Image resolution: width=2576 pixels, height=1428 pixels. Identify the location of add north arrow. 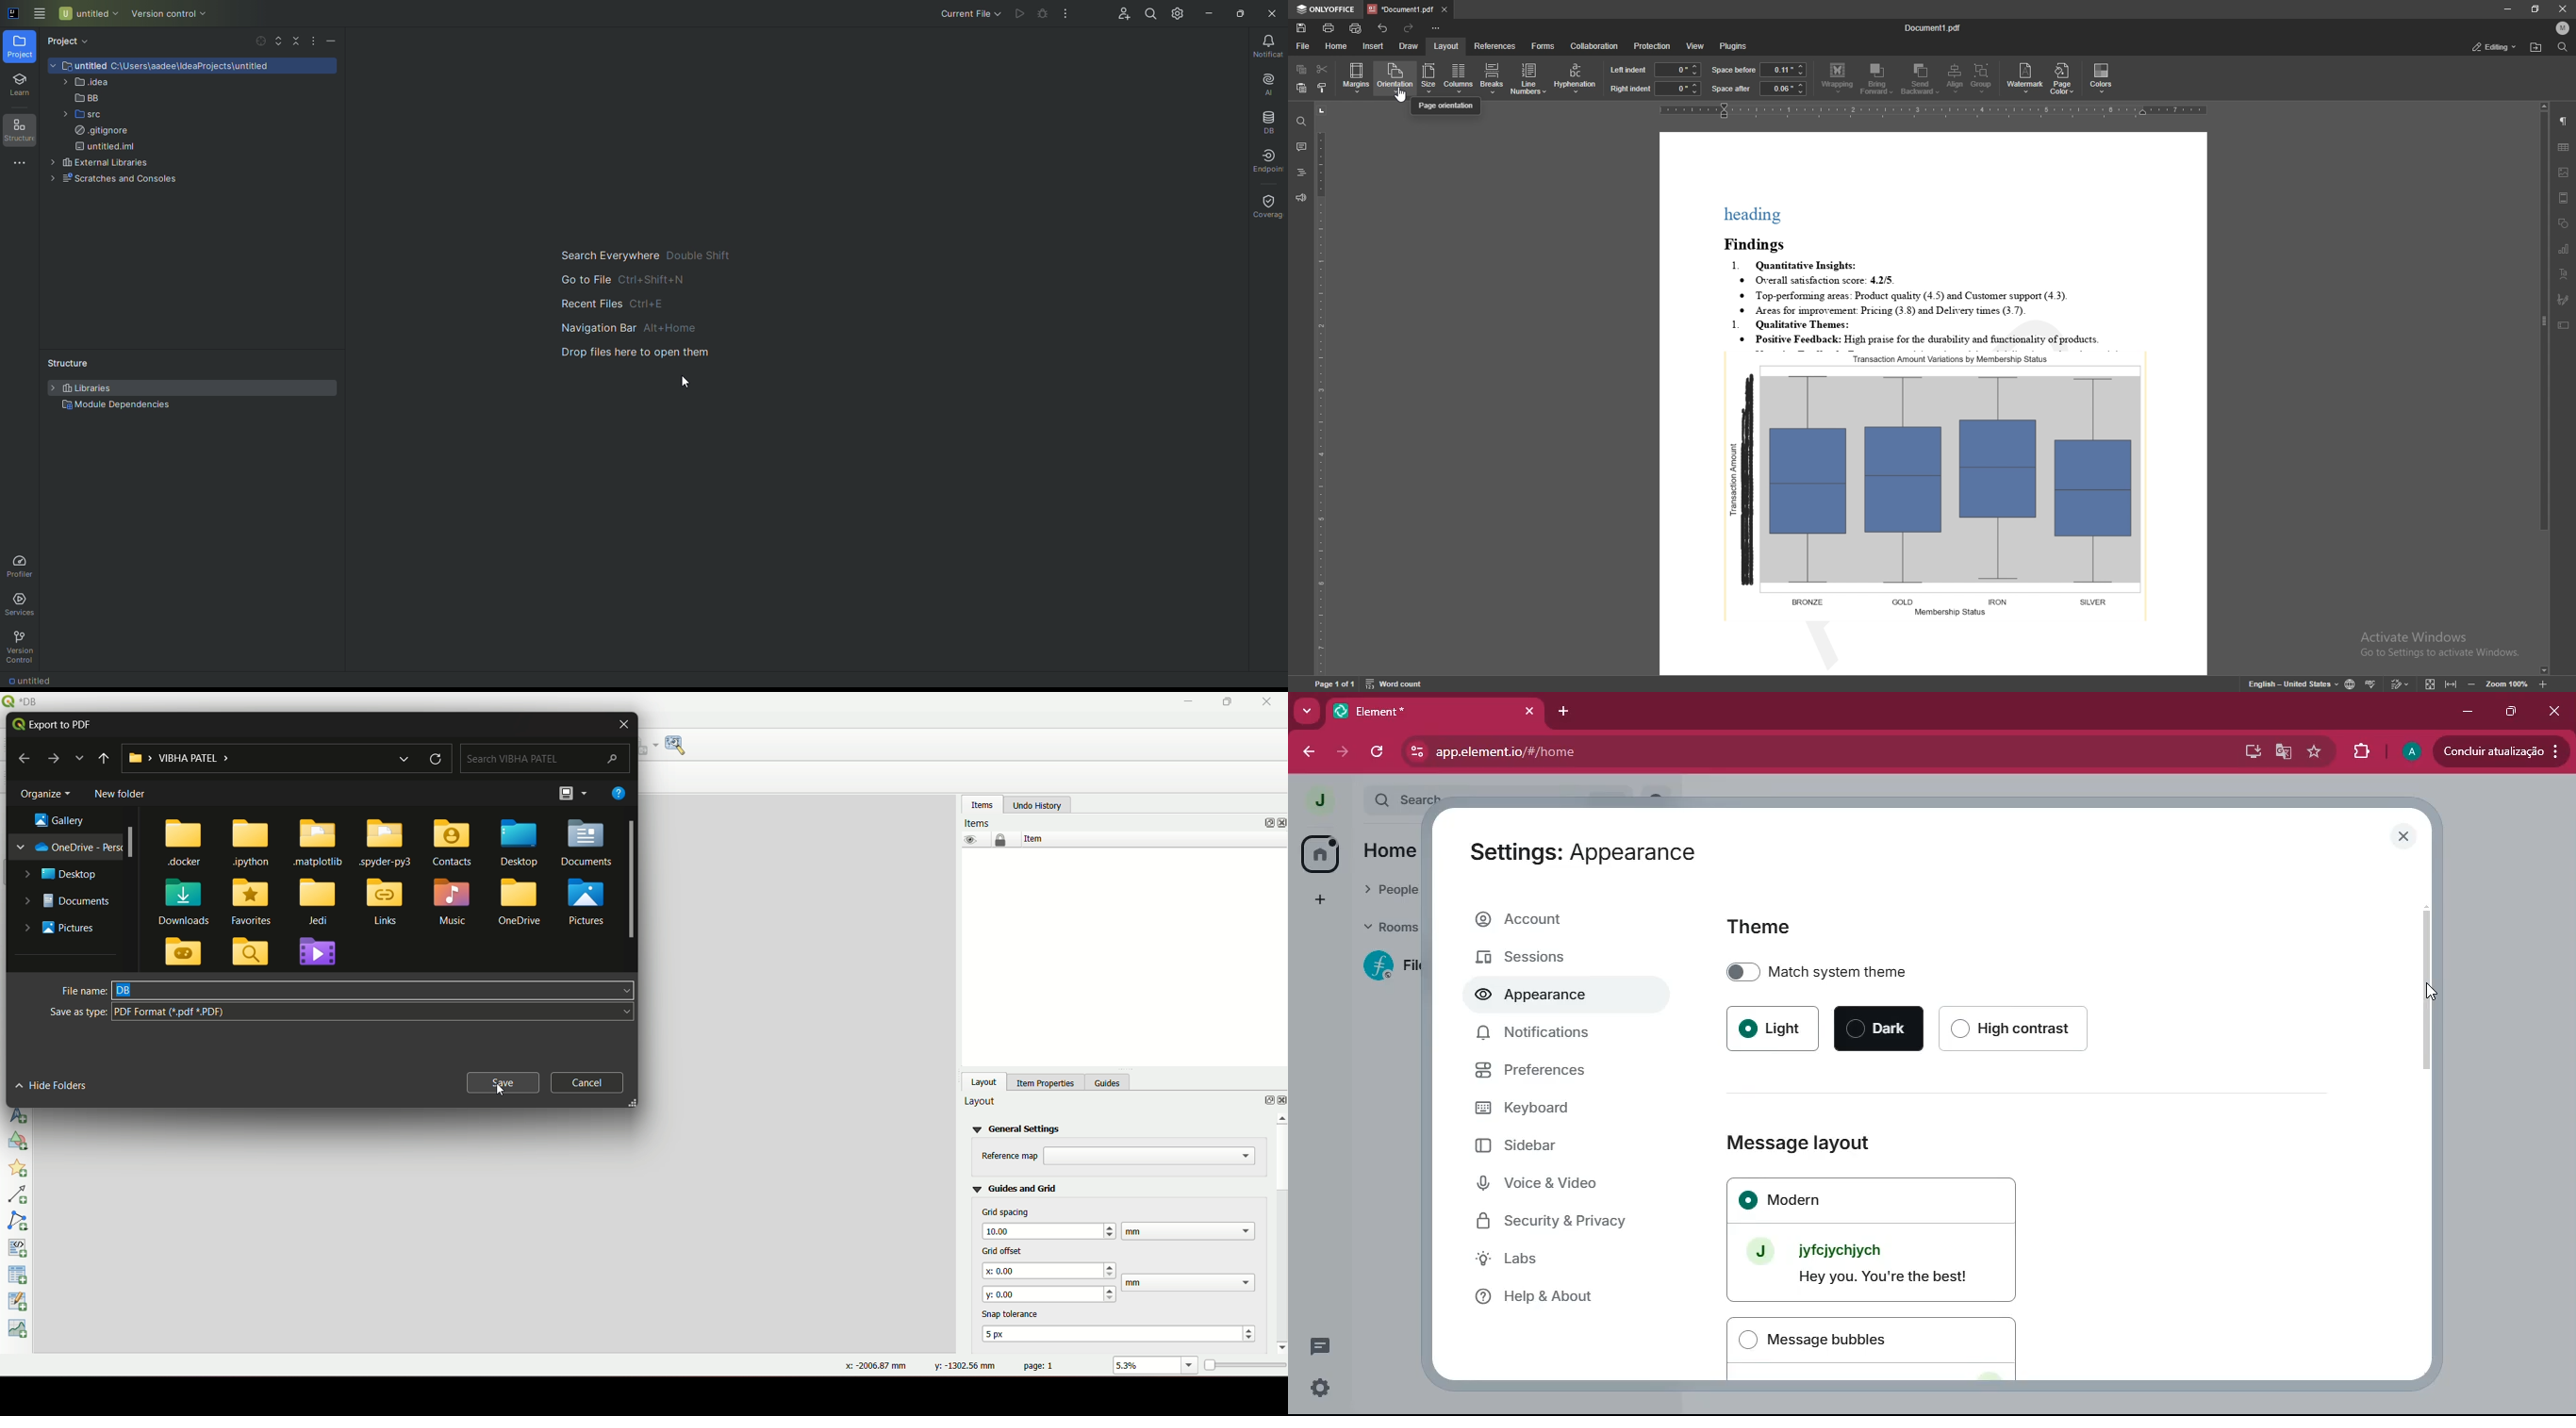
(20, 1115).